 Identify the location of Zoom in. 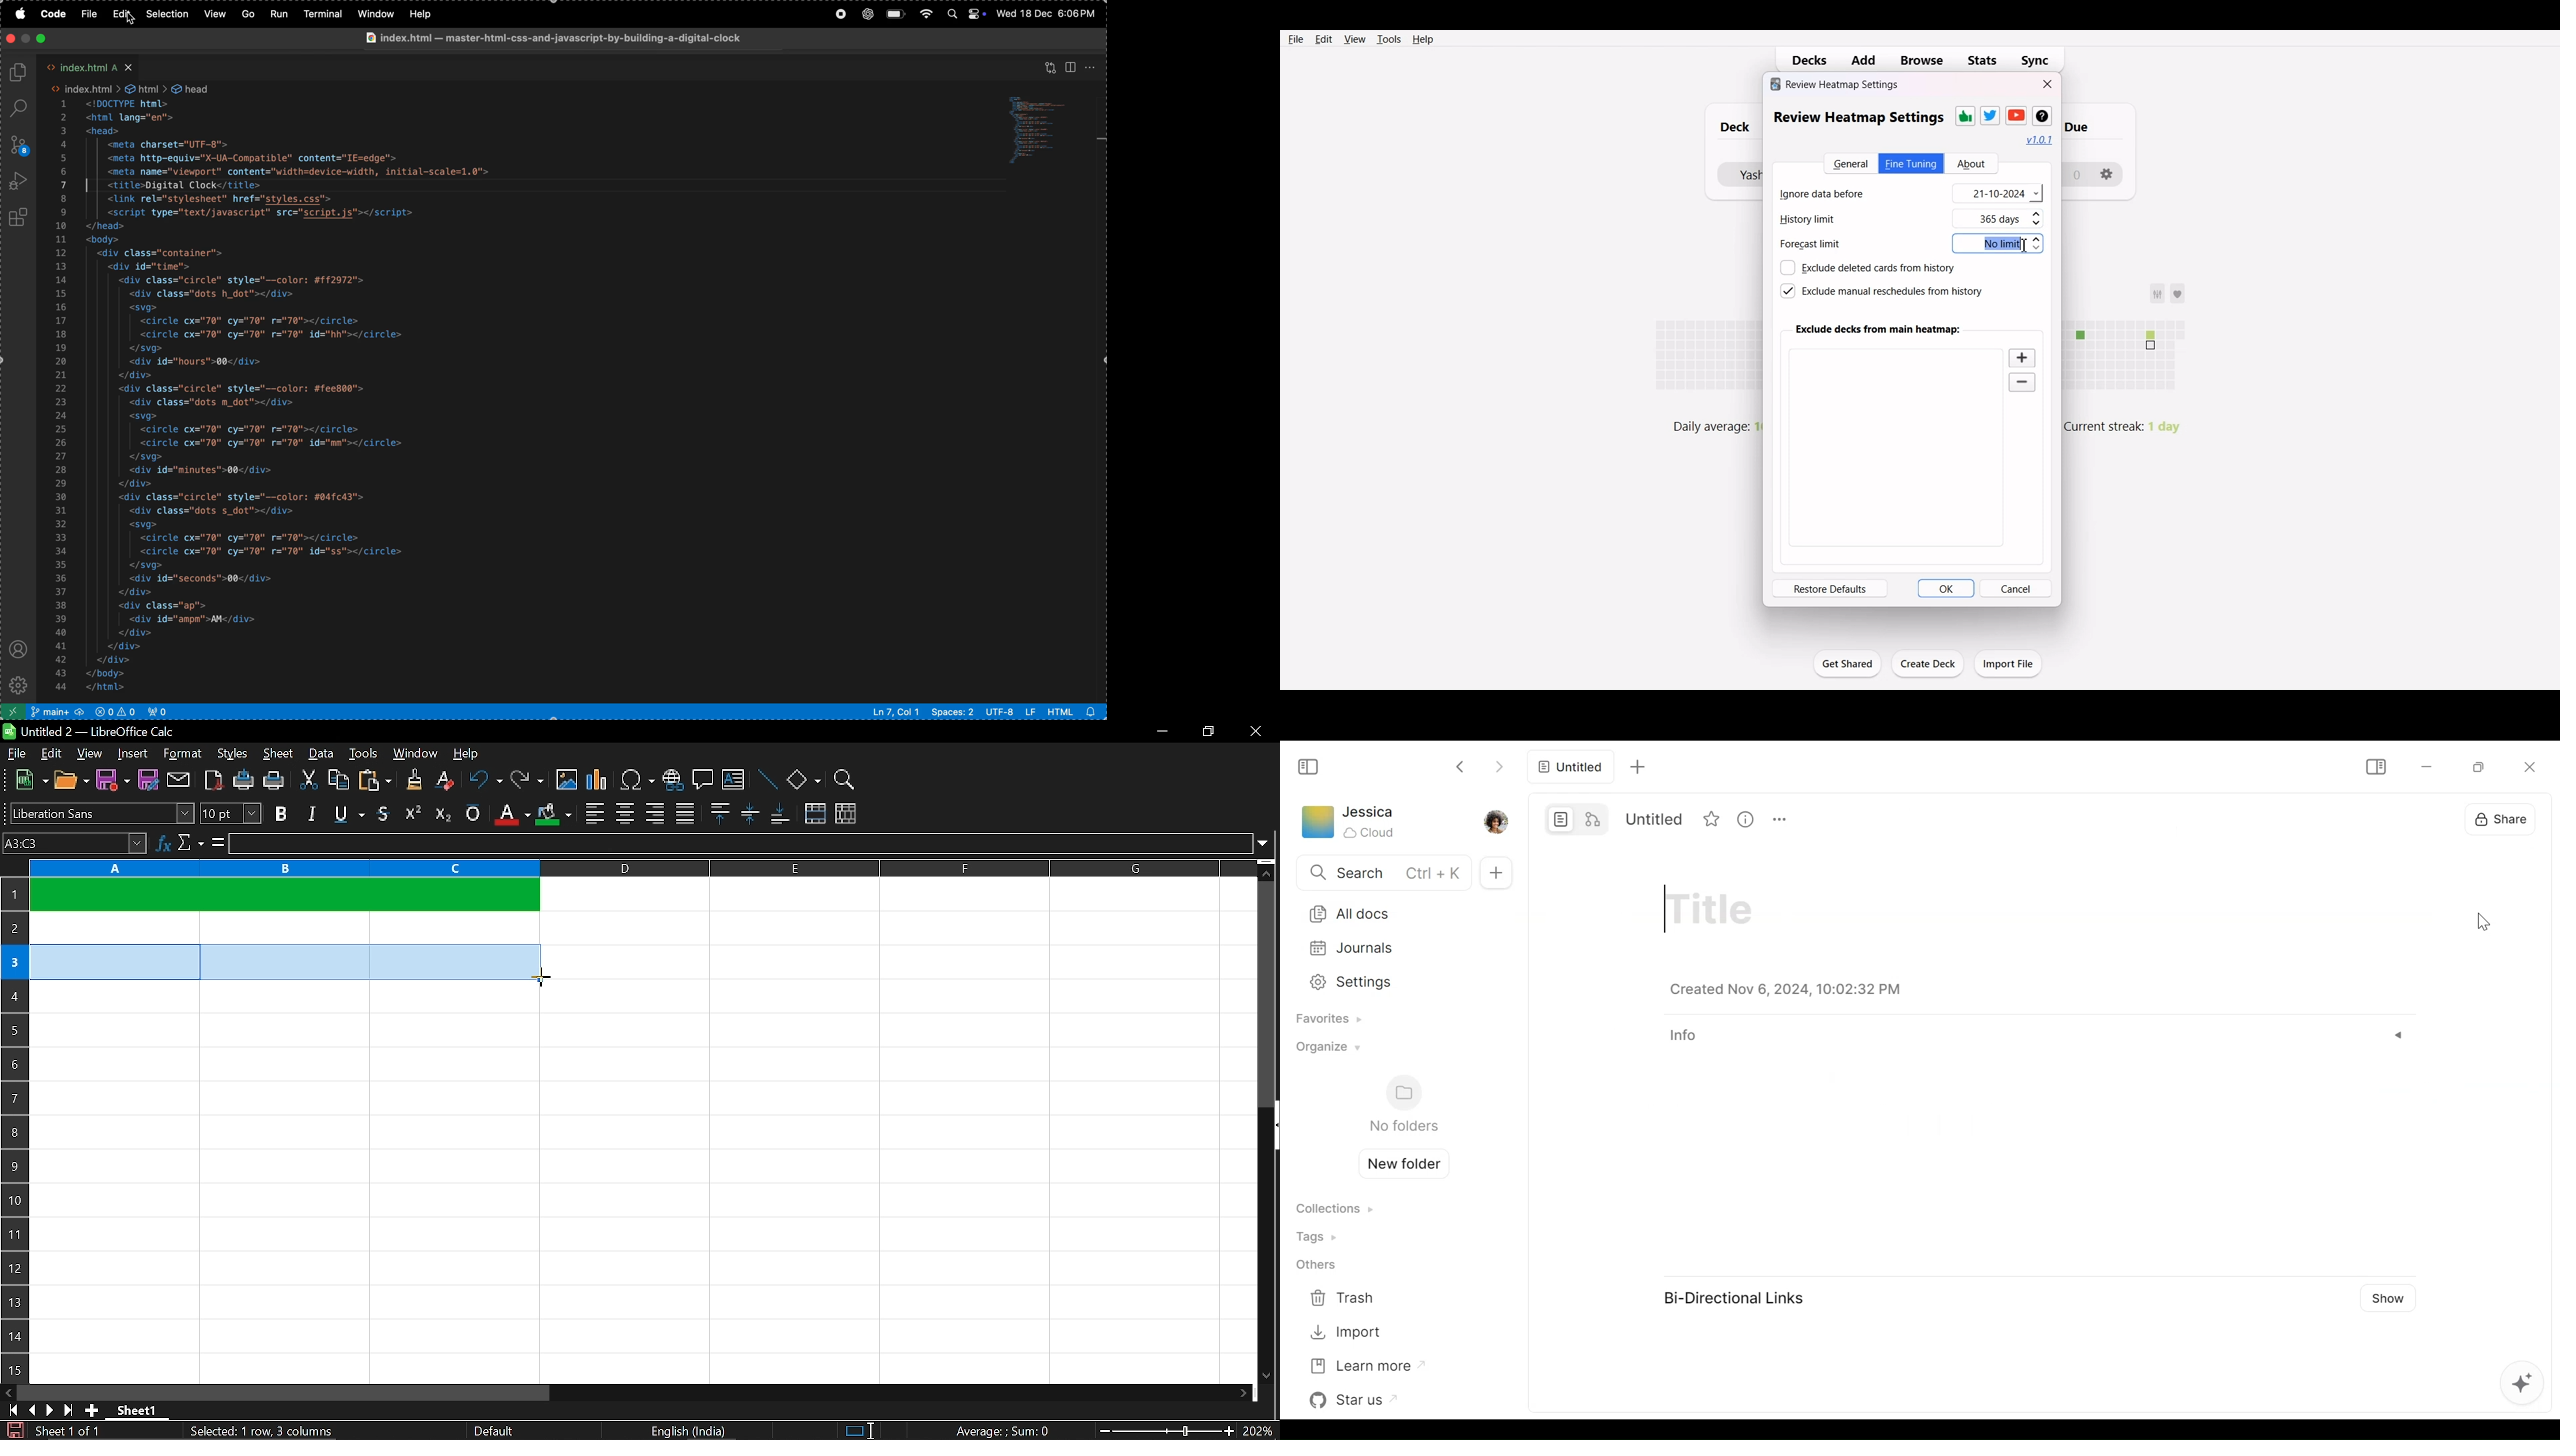
(2023, 357).